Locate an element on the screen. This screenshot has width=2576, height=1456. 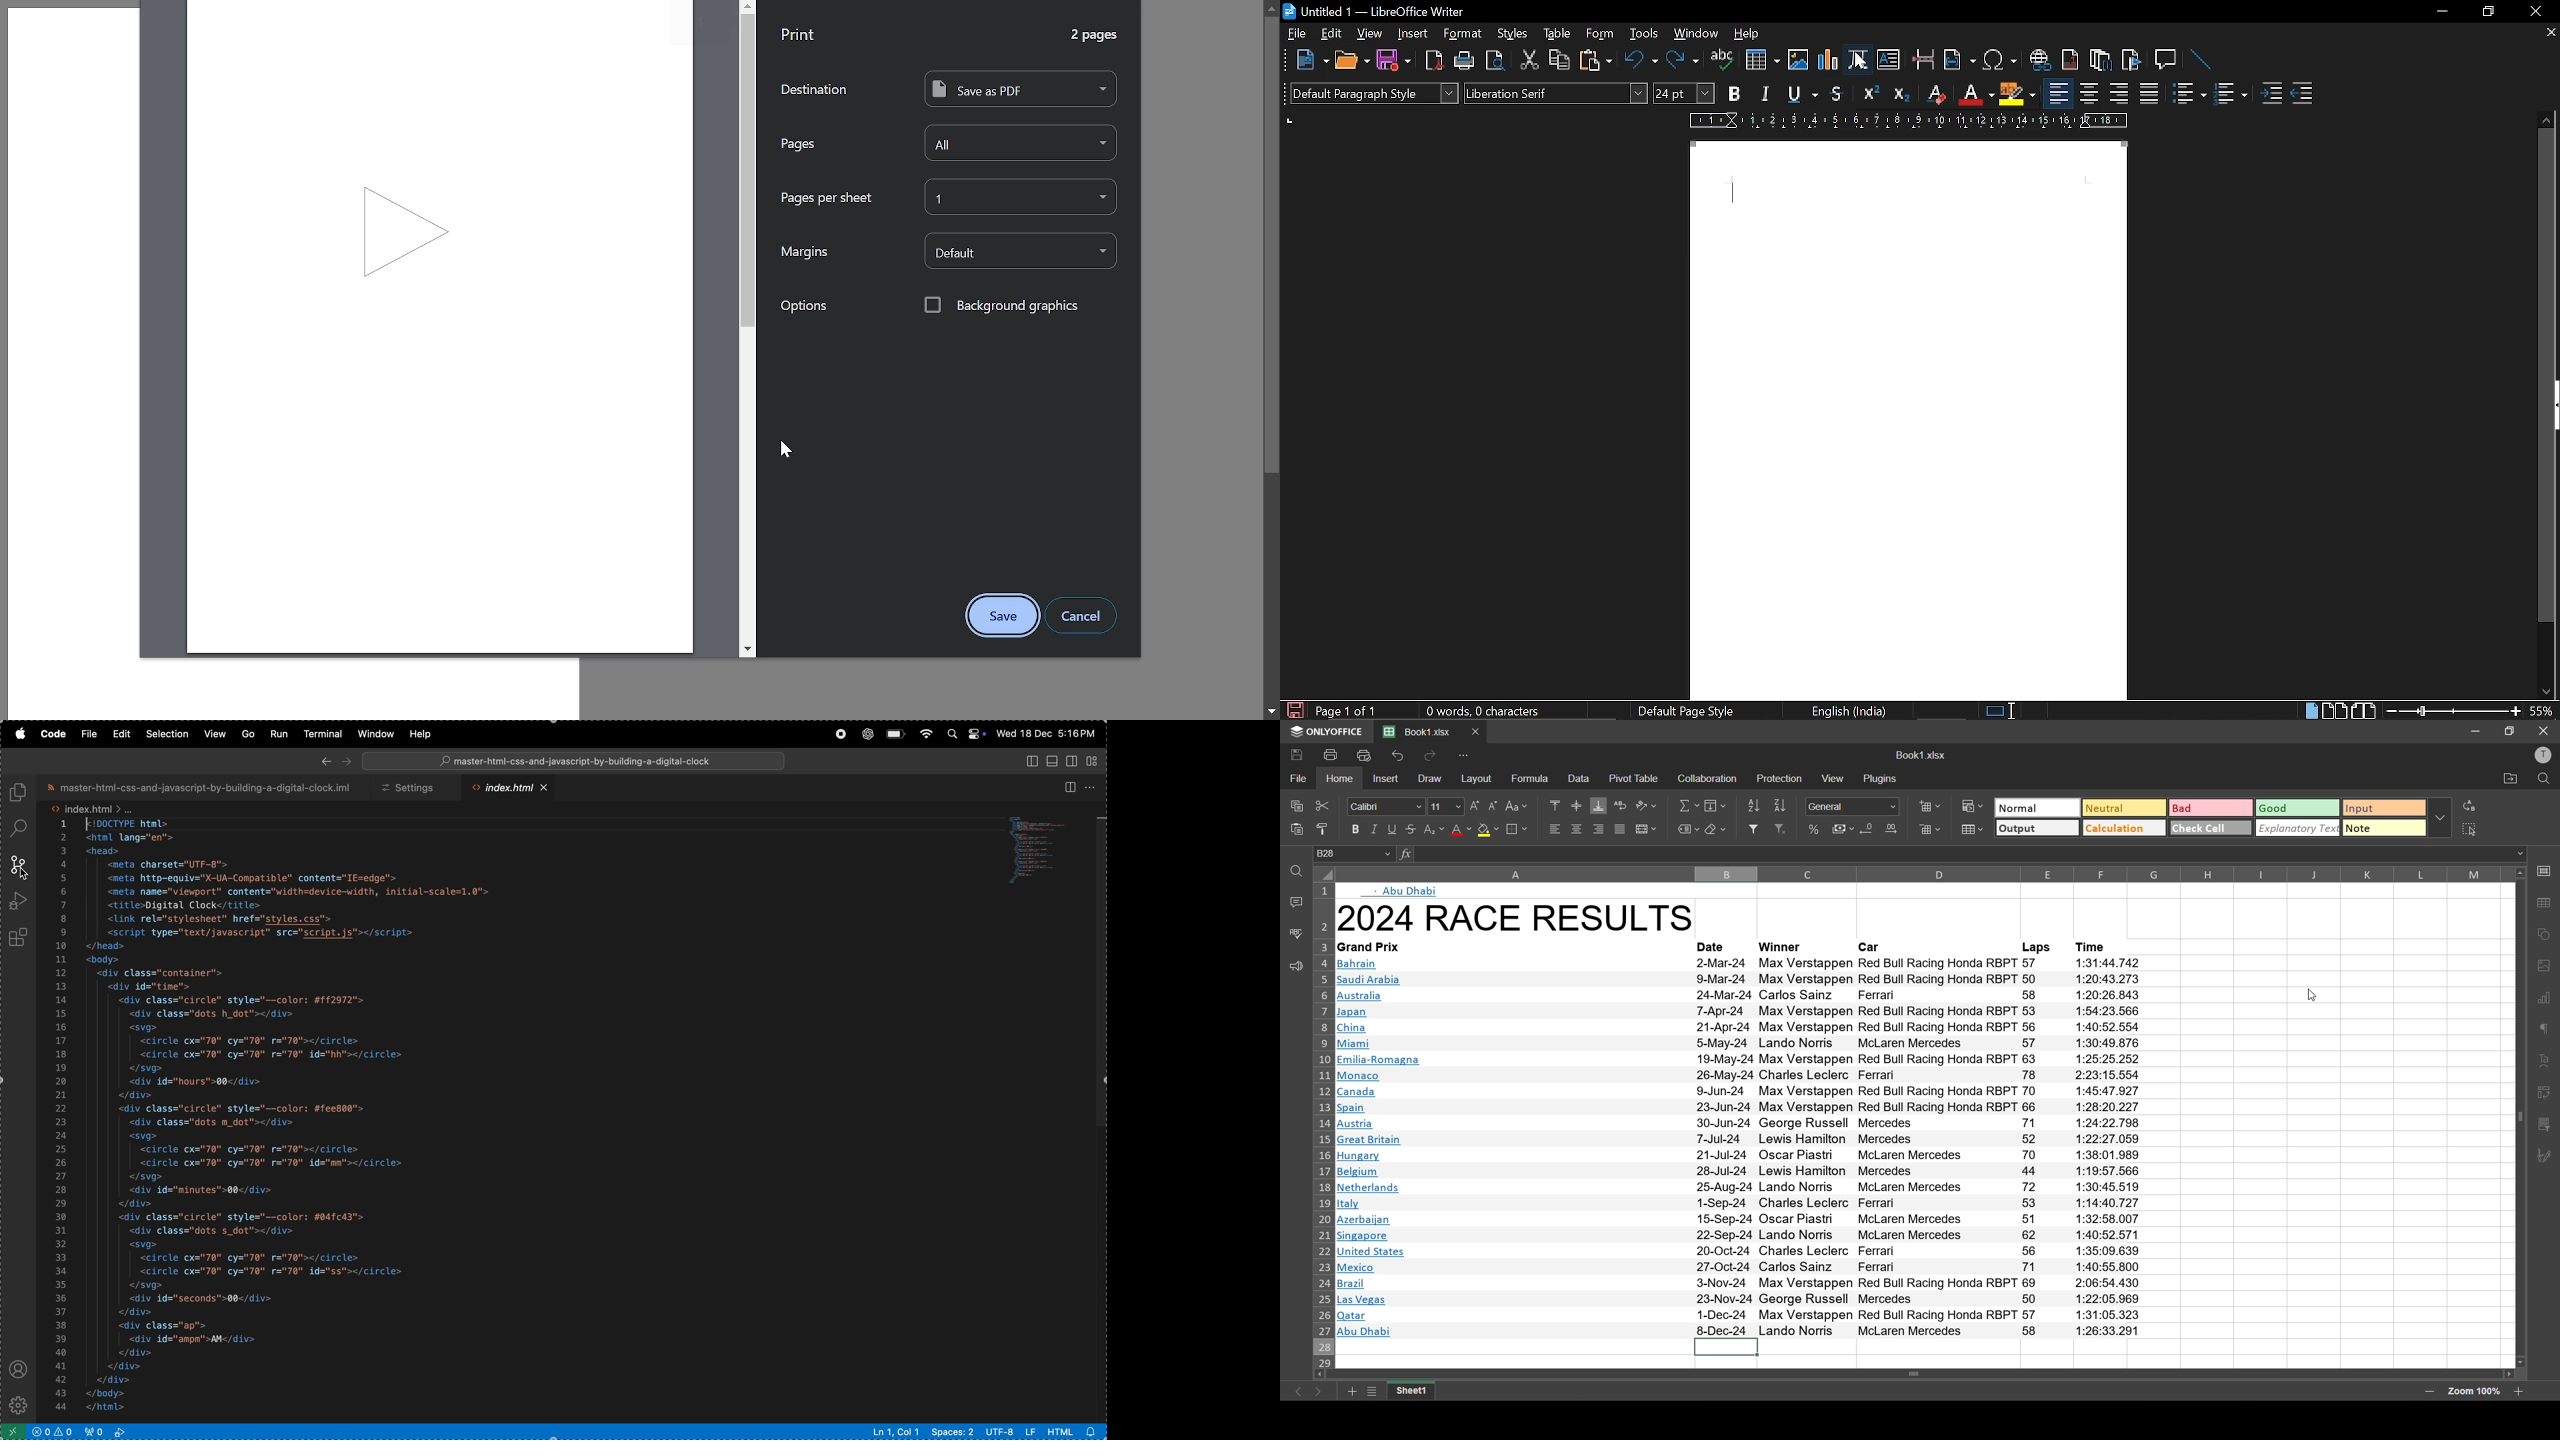
accounting is located at coordinates (1843, 829).